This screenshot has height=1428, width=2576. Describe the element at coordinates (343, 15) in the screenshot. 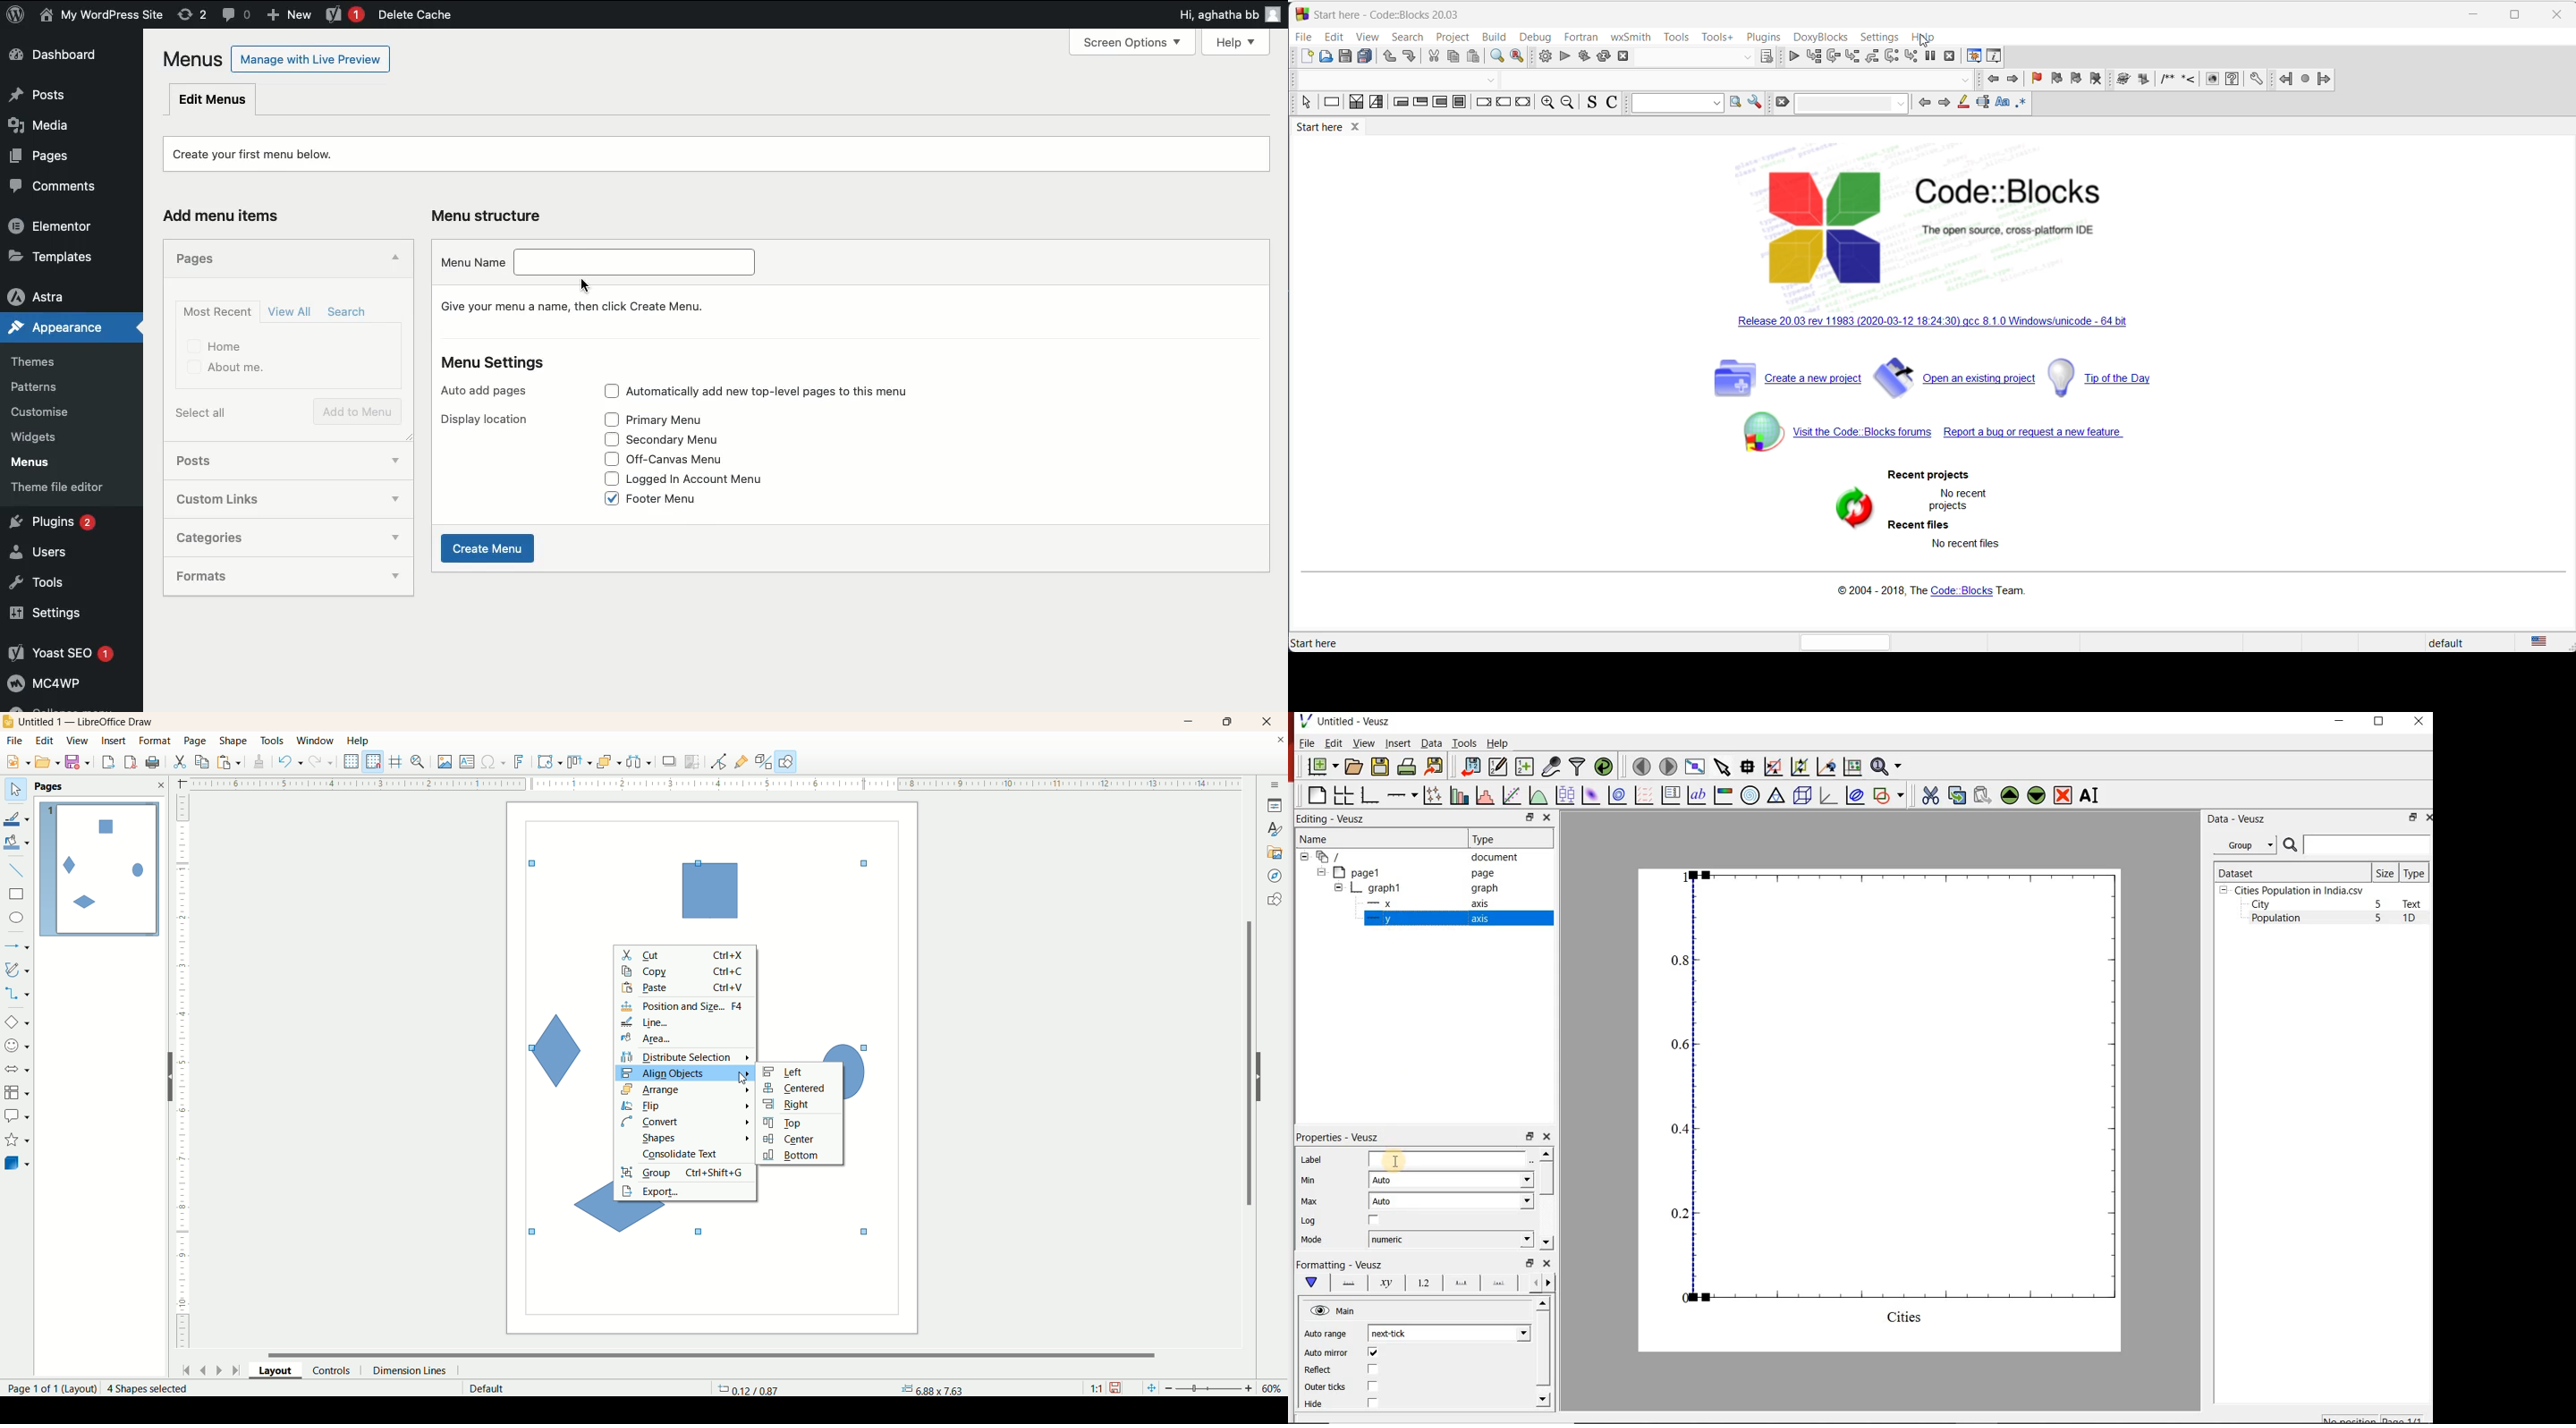

I see `Yoast` at that location.